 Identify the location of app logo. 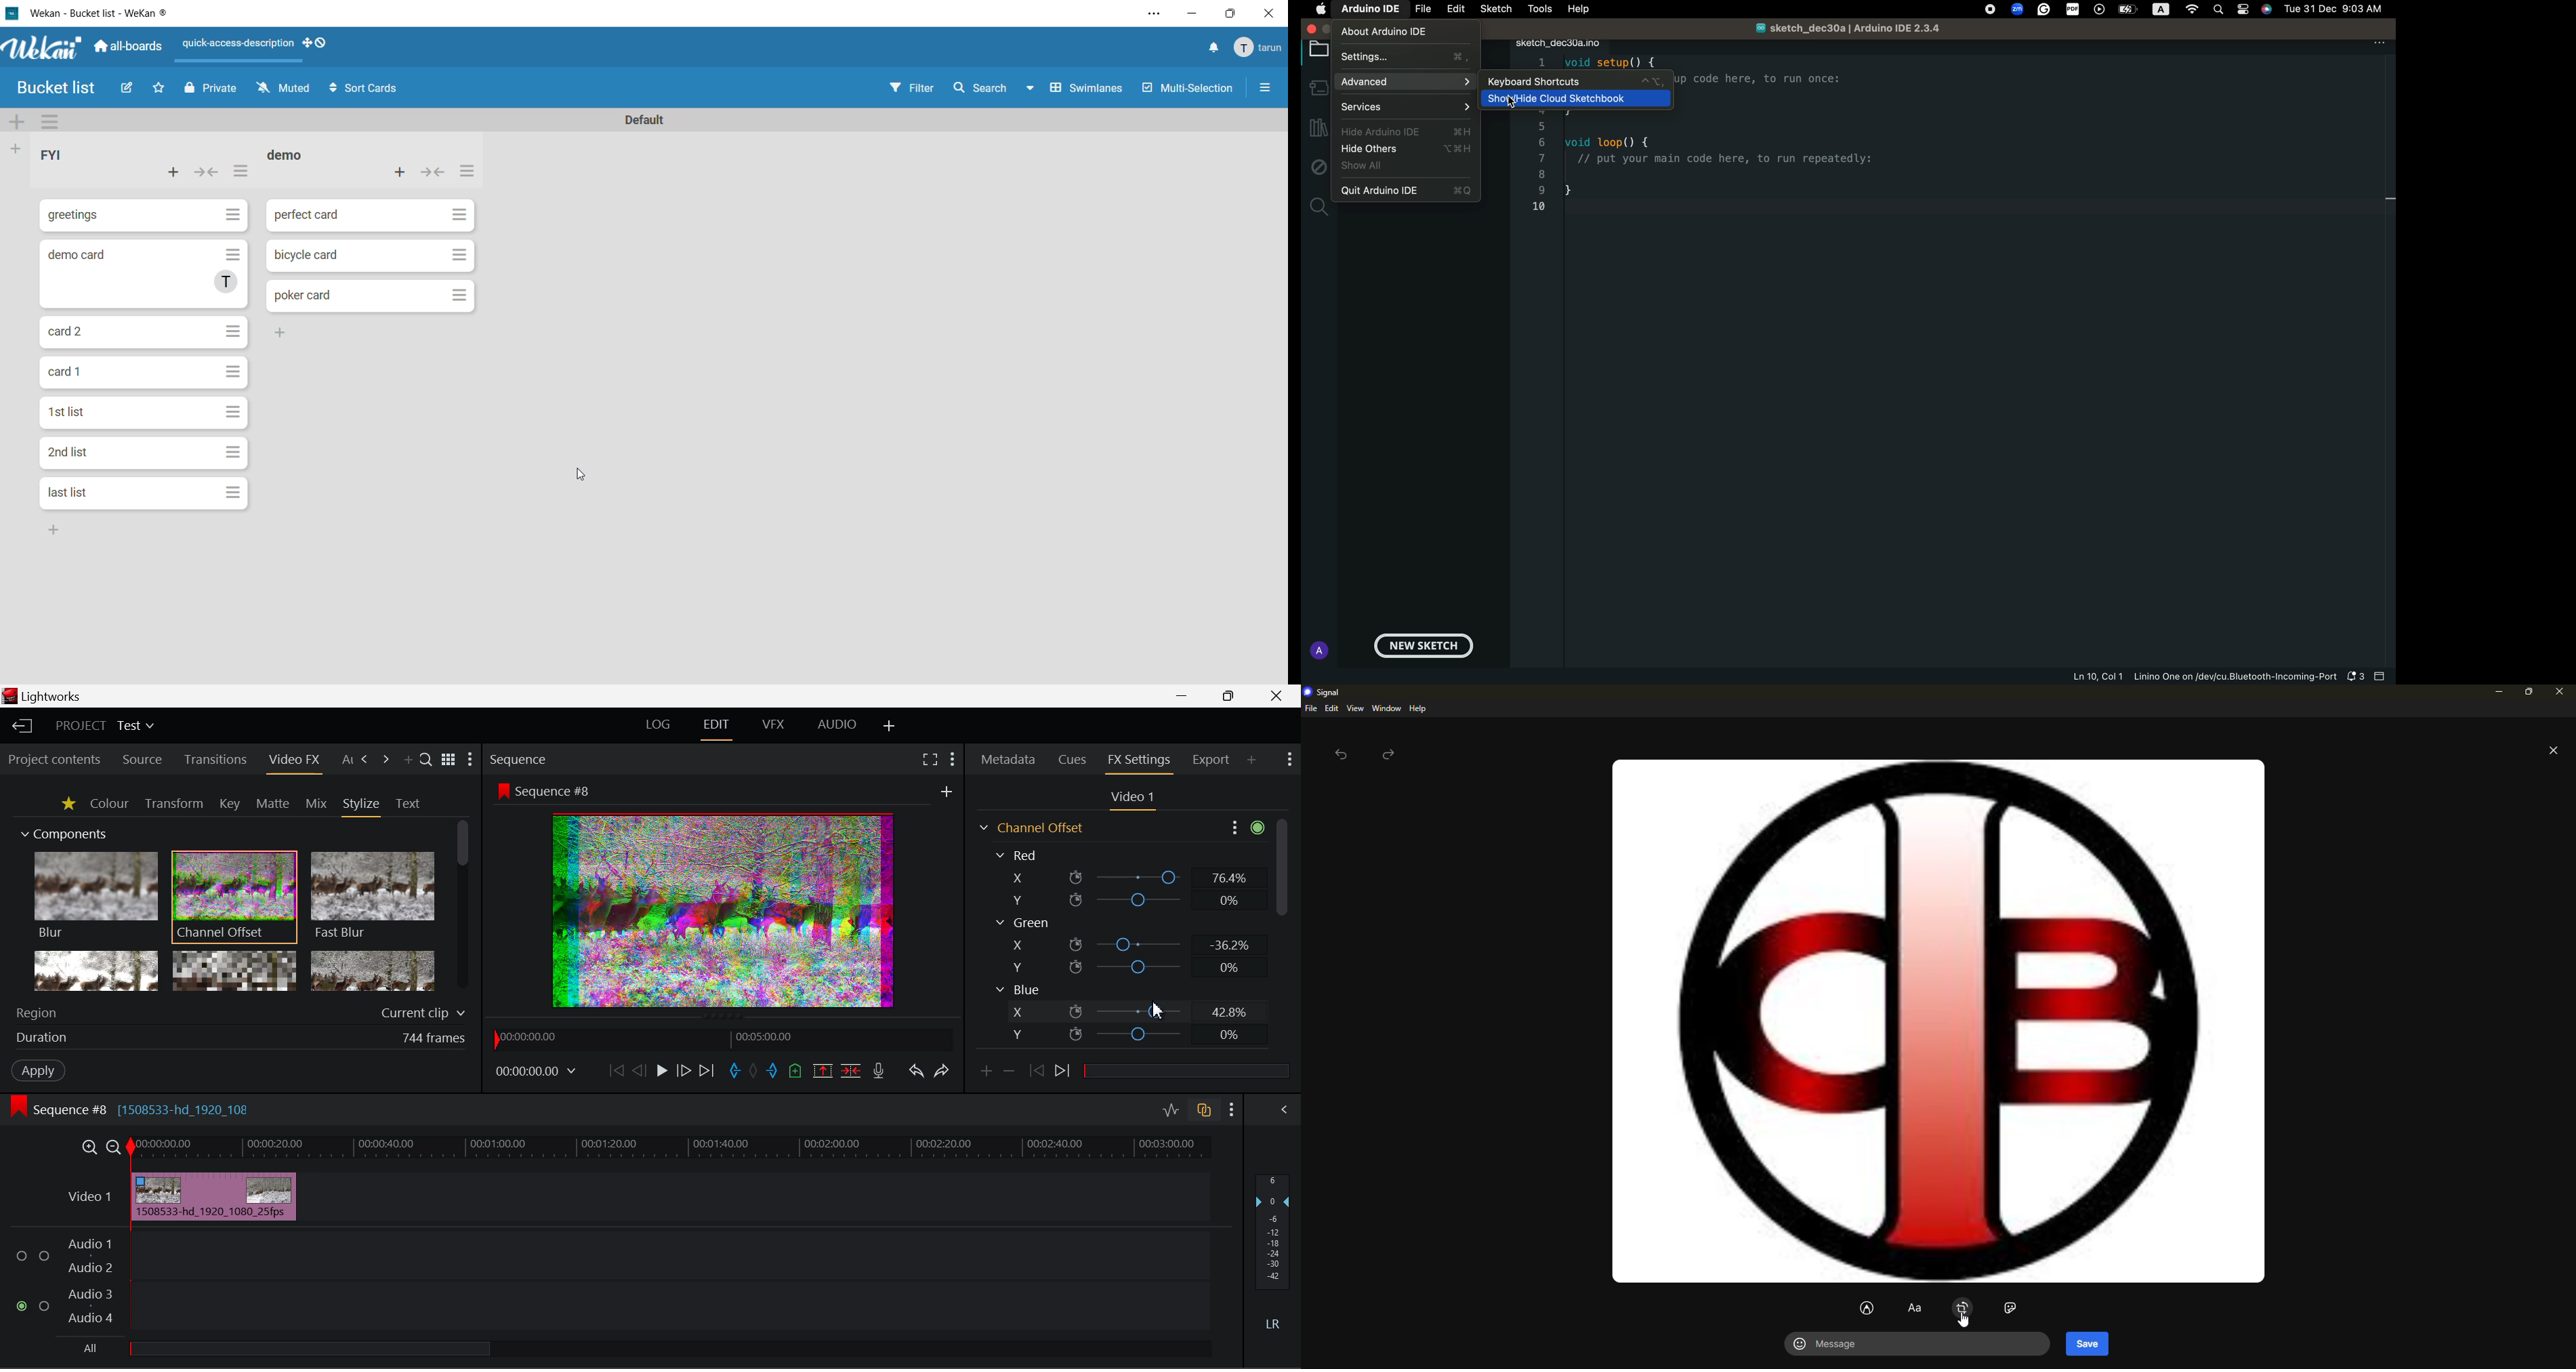
(43, 49).